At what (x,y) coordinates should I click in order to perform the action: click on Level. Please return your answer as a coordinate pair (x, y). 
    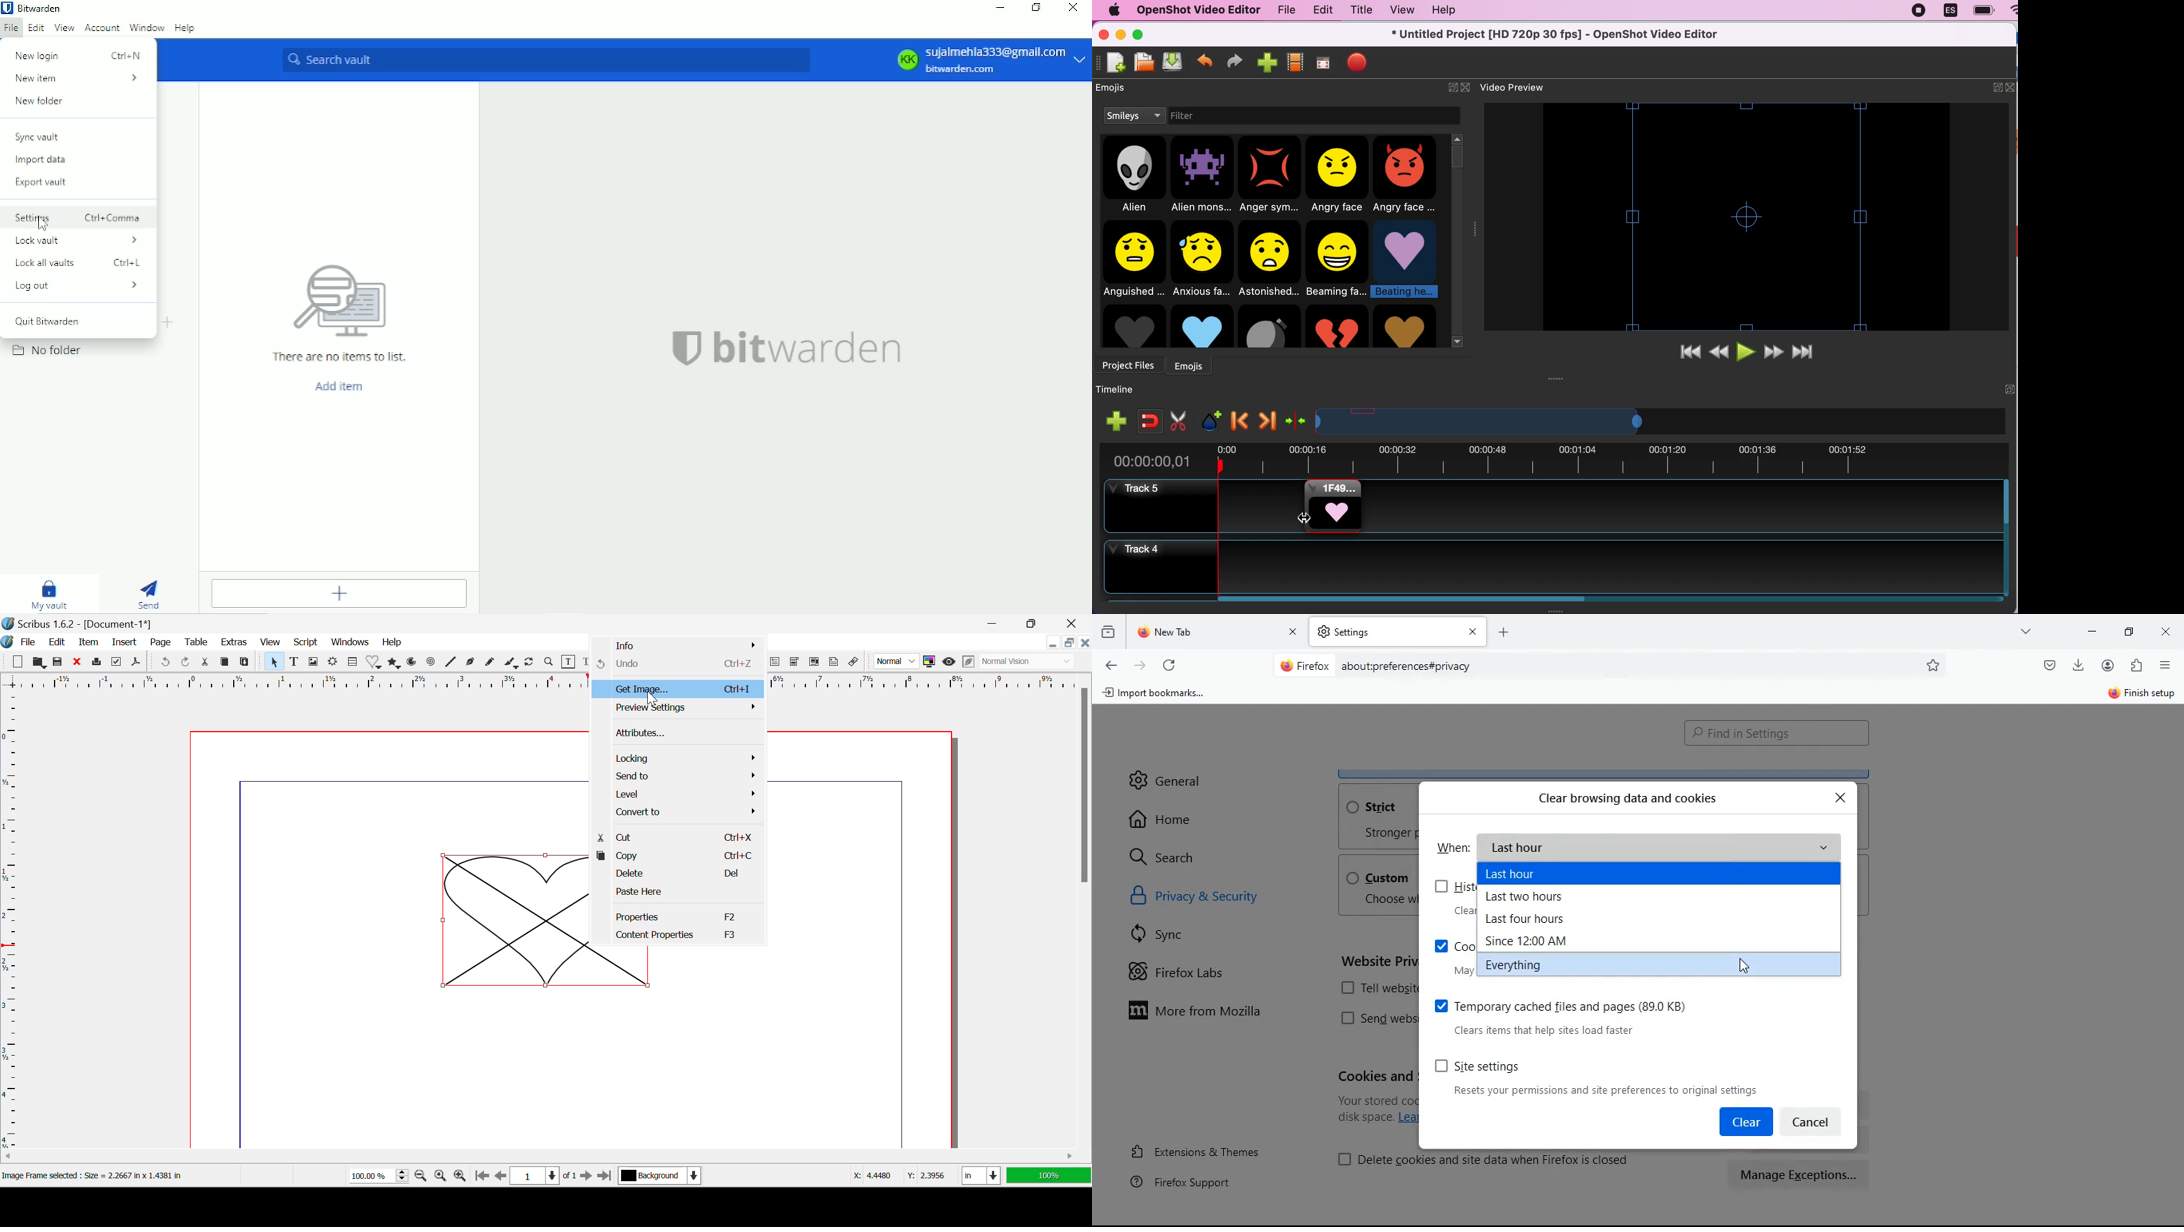
    Looking at the image, I should click on (680, 793).